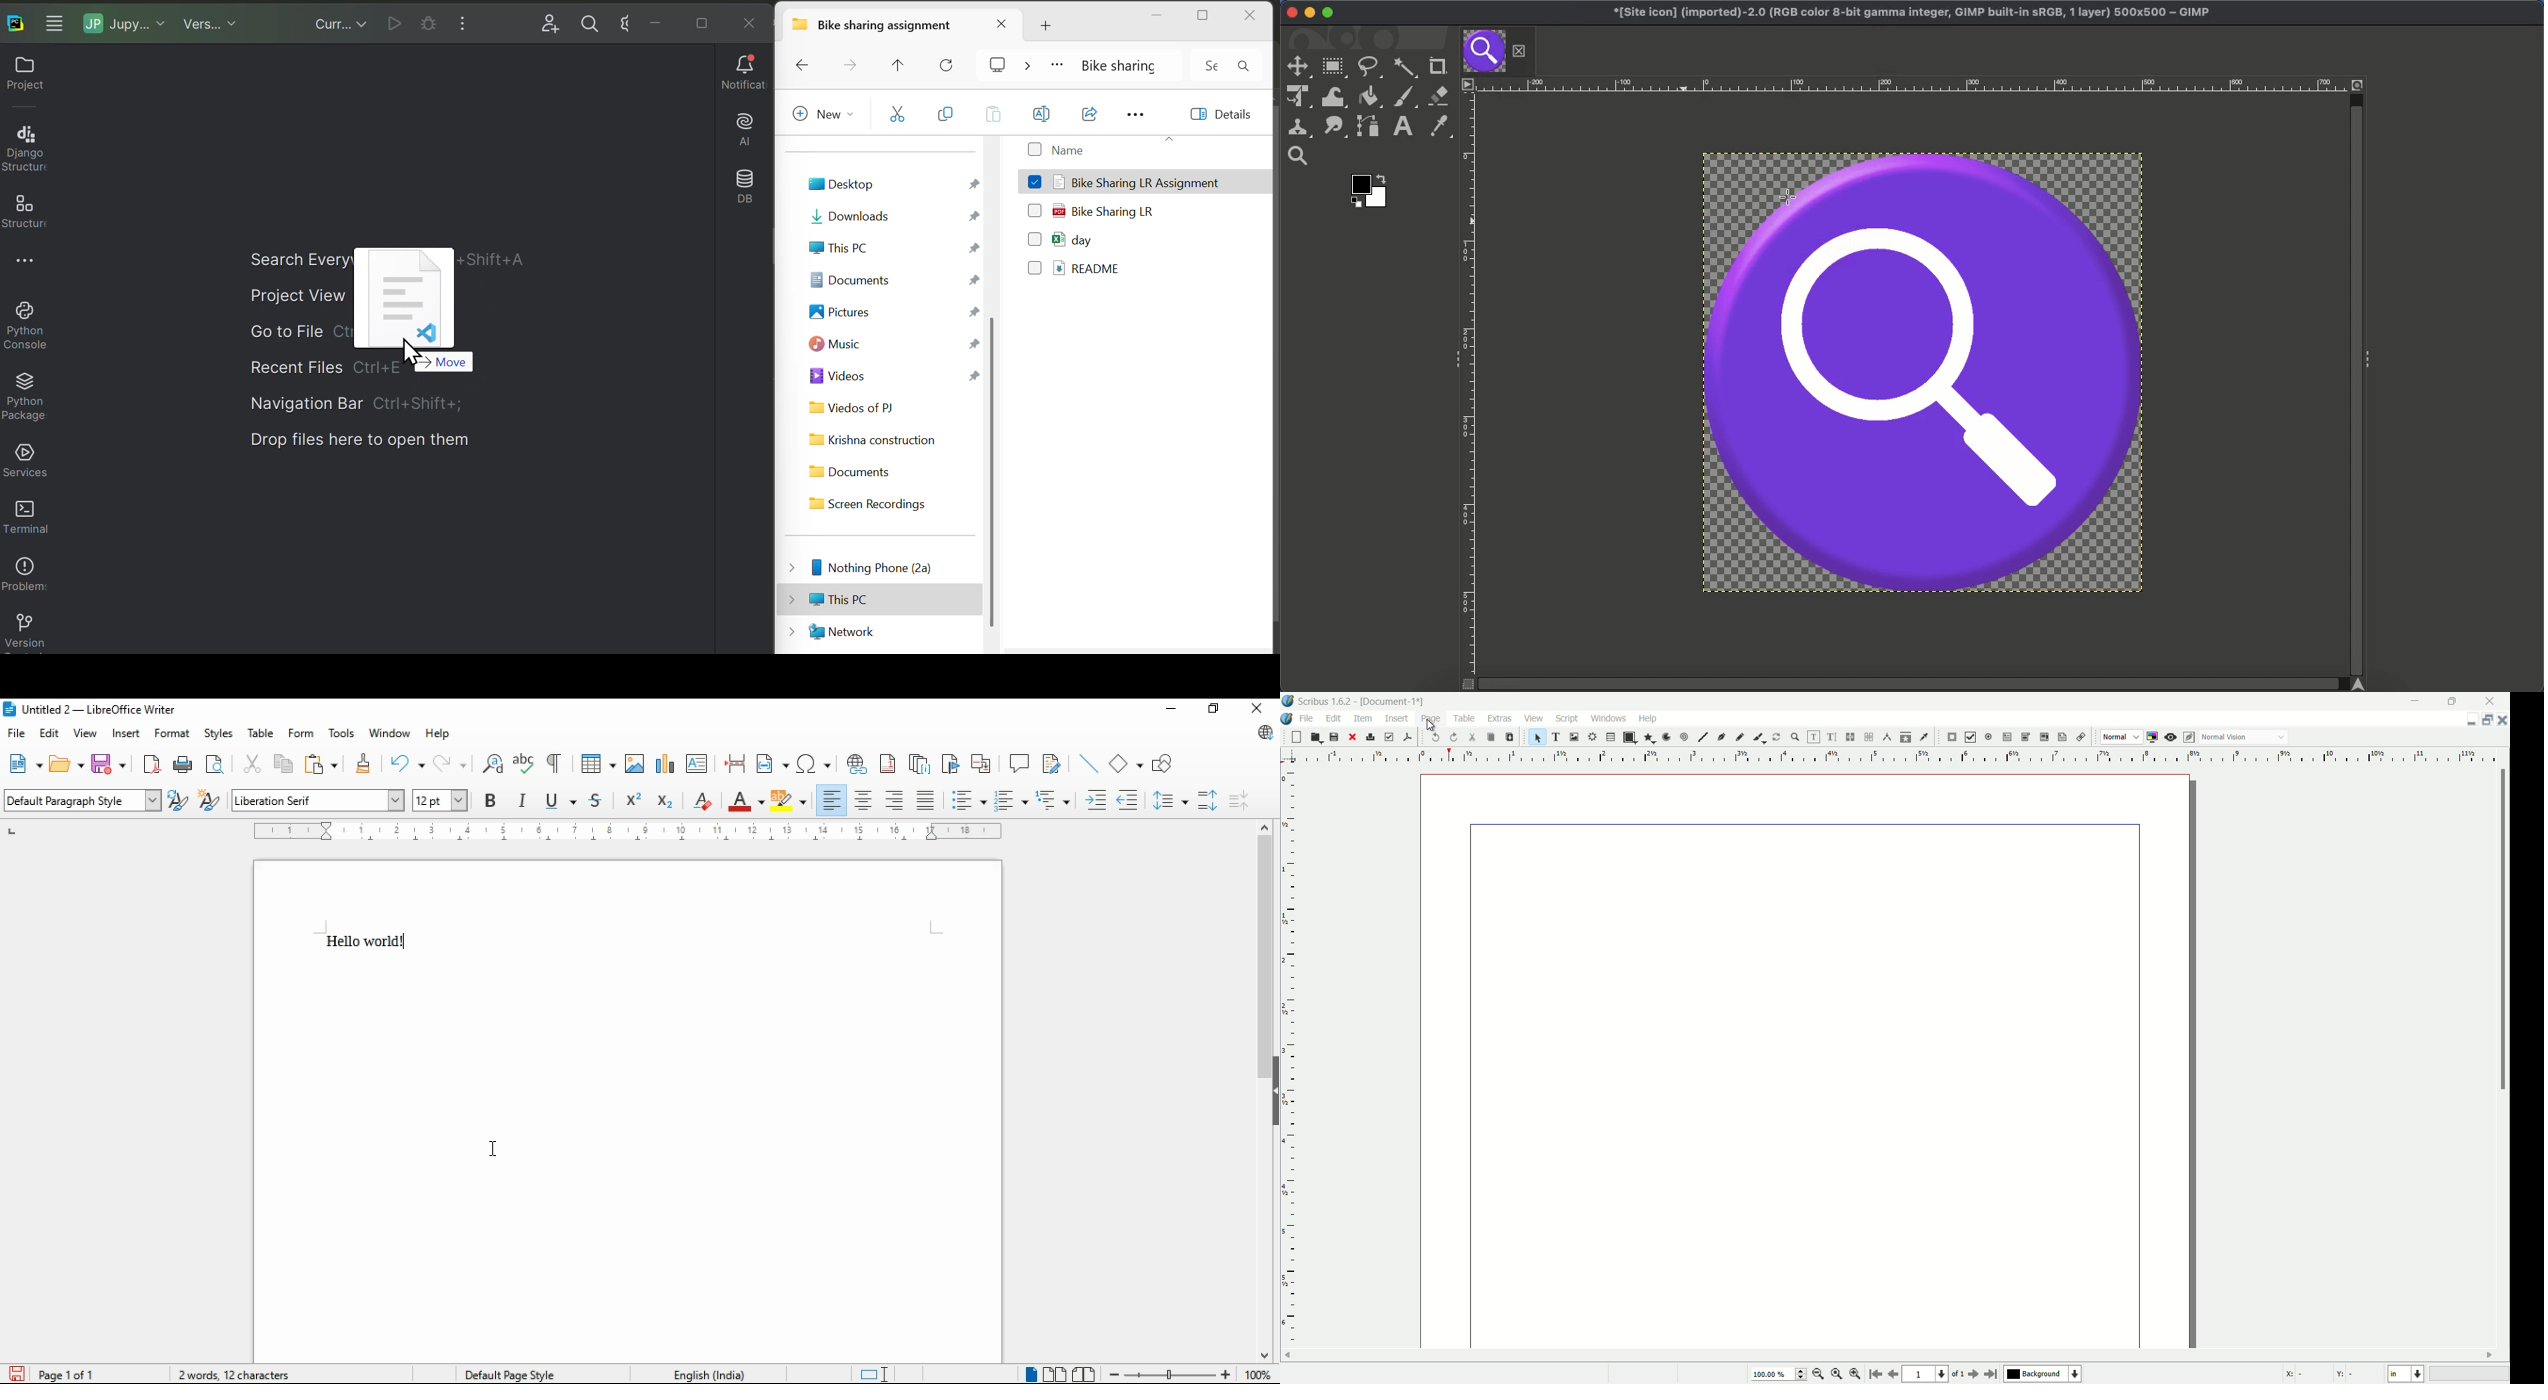 The width and height of the screenshot is (2548, 1400). What do you see at coordinates (217, 735) in the screenshot?
I see `styles` at bounding box center [217, 735].